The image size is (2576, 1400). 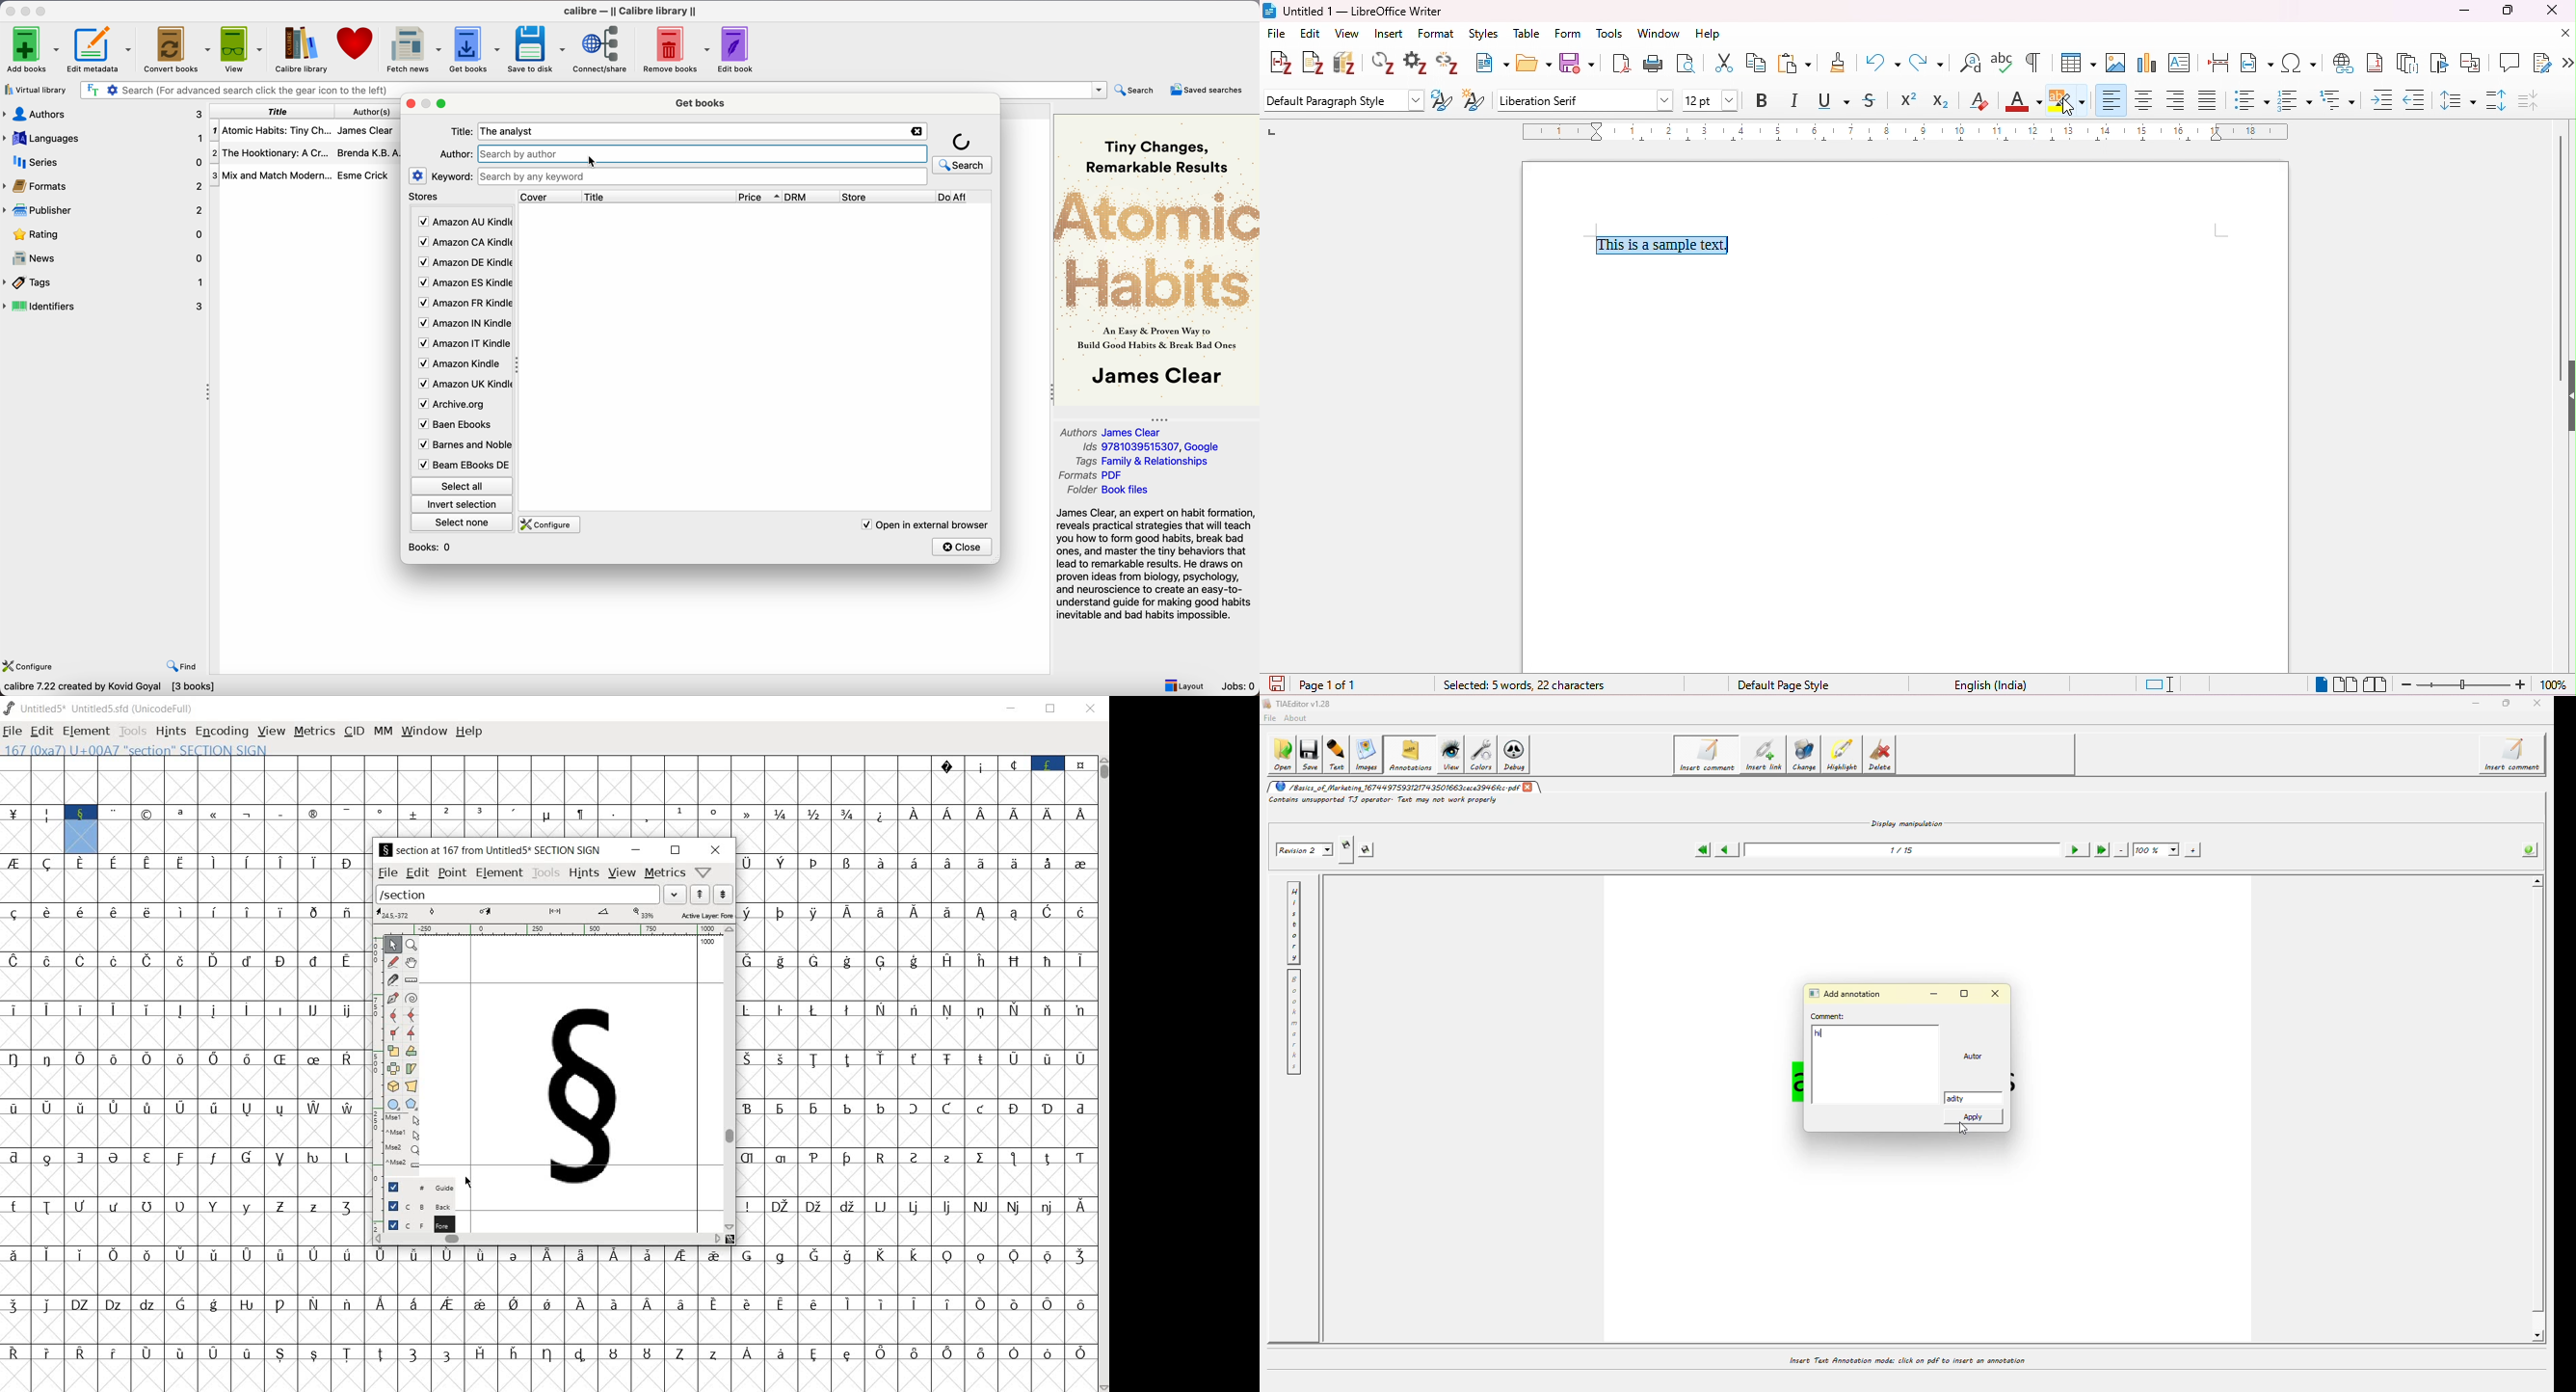 What do you see at coordinates (413, 1105) in the screenshot?
I see `polygon or star` at bounding box center [413, 1105].